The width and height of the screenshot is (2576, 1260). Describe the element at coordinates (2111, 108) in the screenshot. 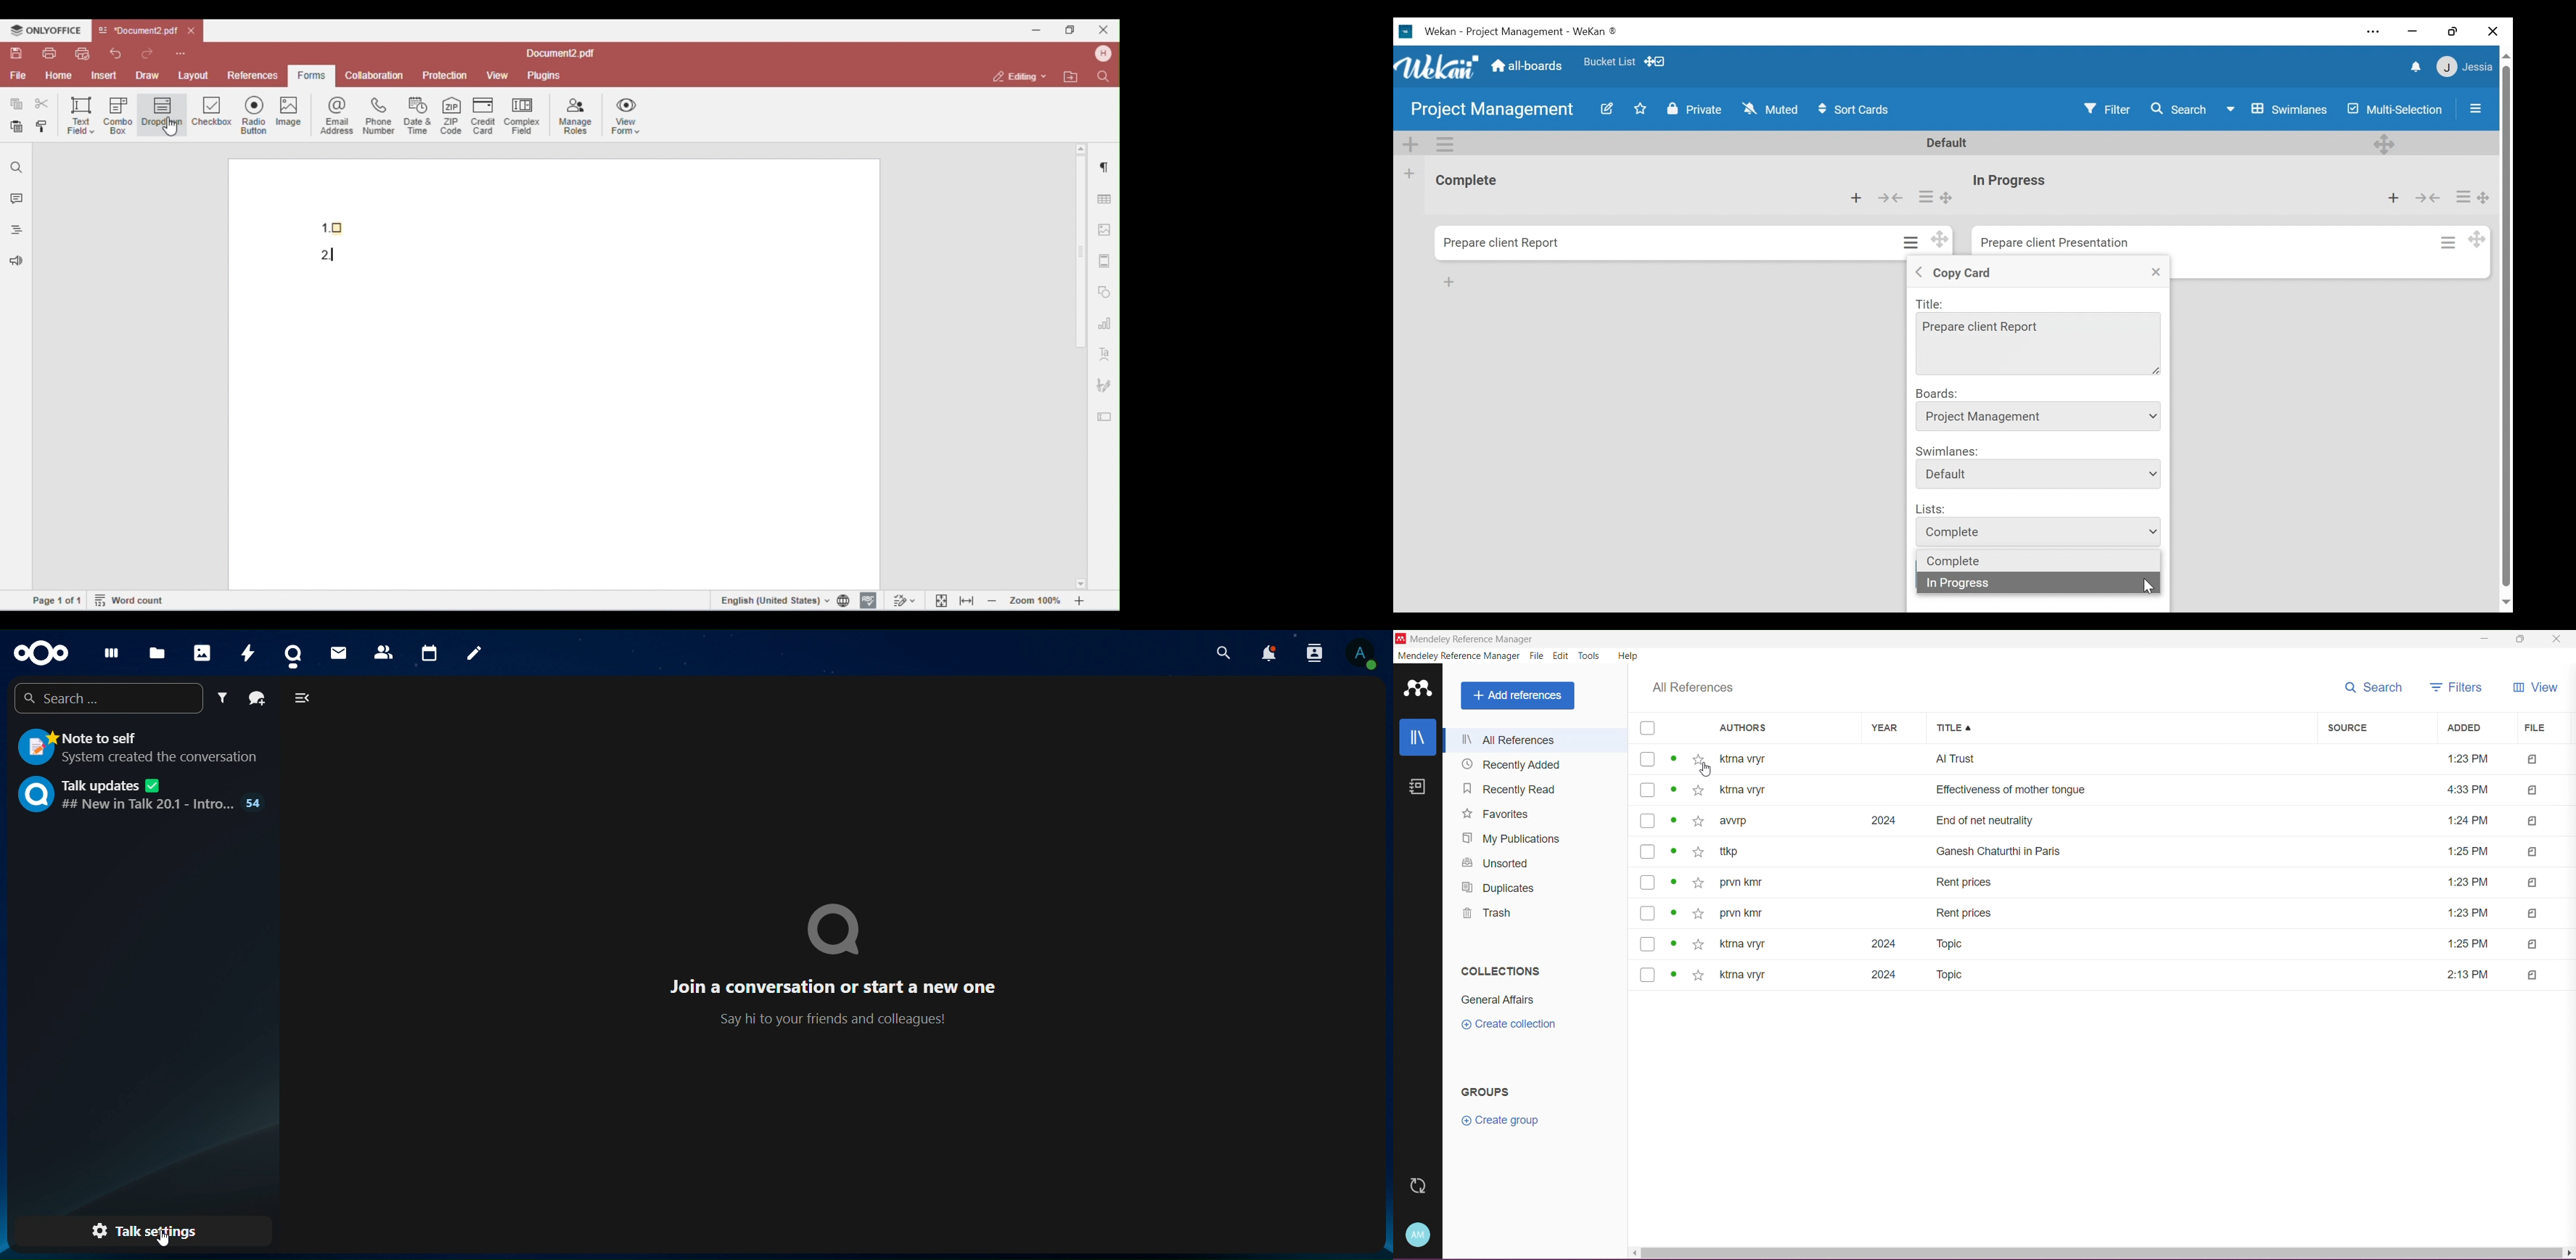

I see `Filter` at that location.